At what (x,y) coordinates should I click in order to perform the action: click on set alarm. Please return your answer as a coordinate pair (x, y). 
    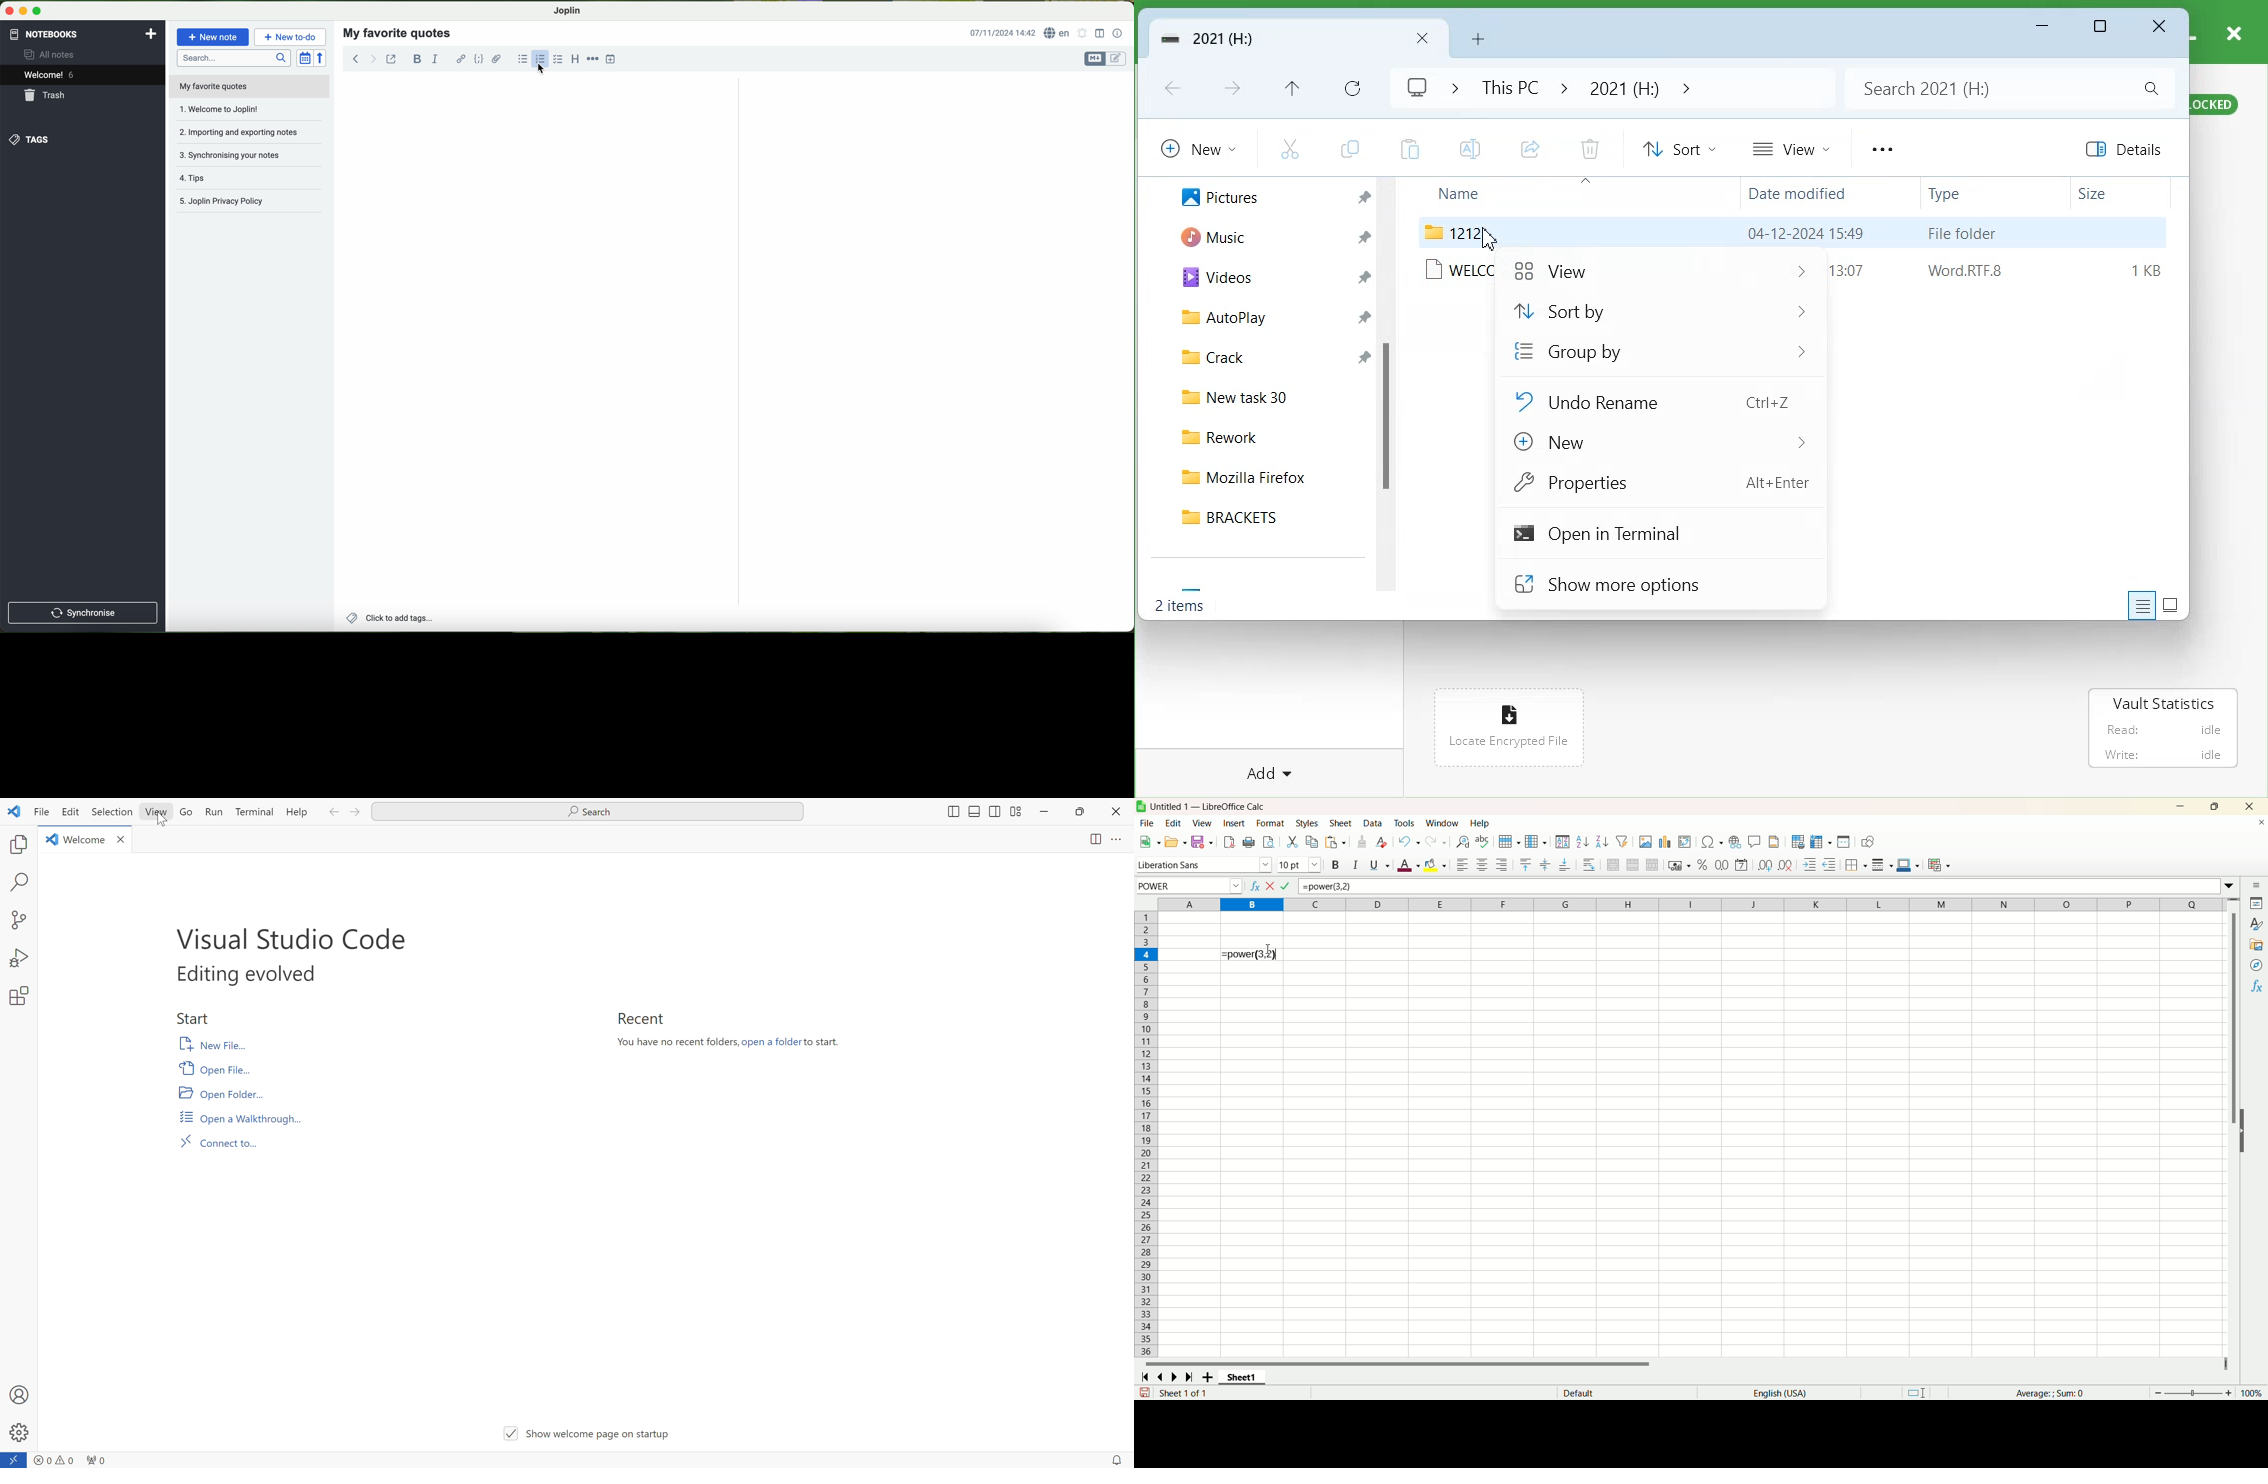
    Looking at the image, I should click on (1082, 35).